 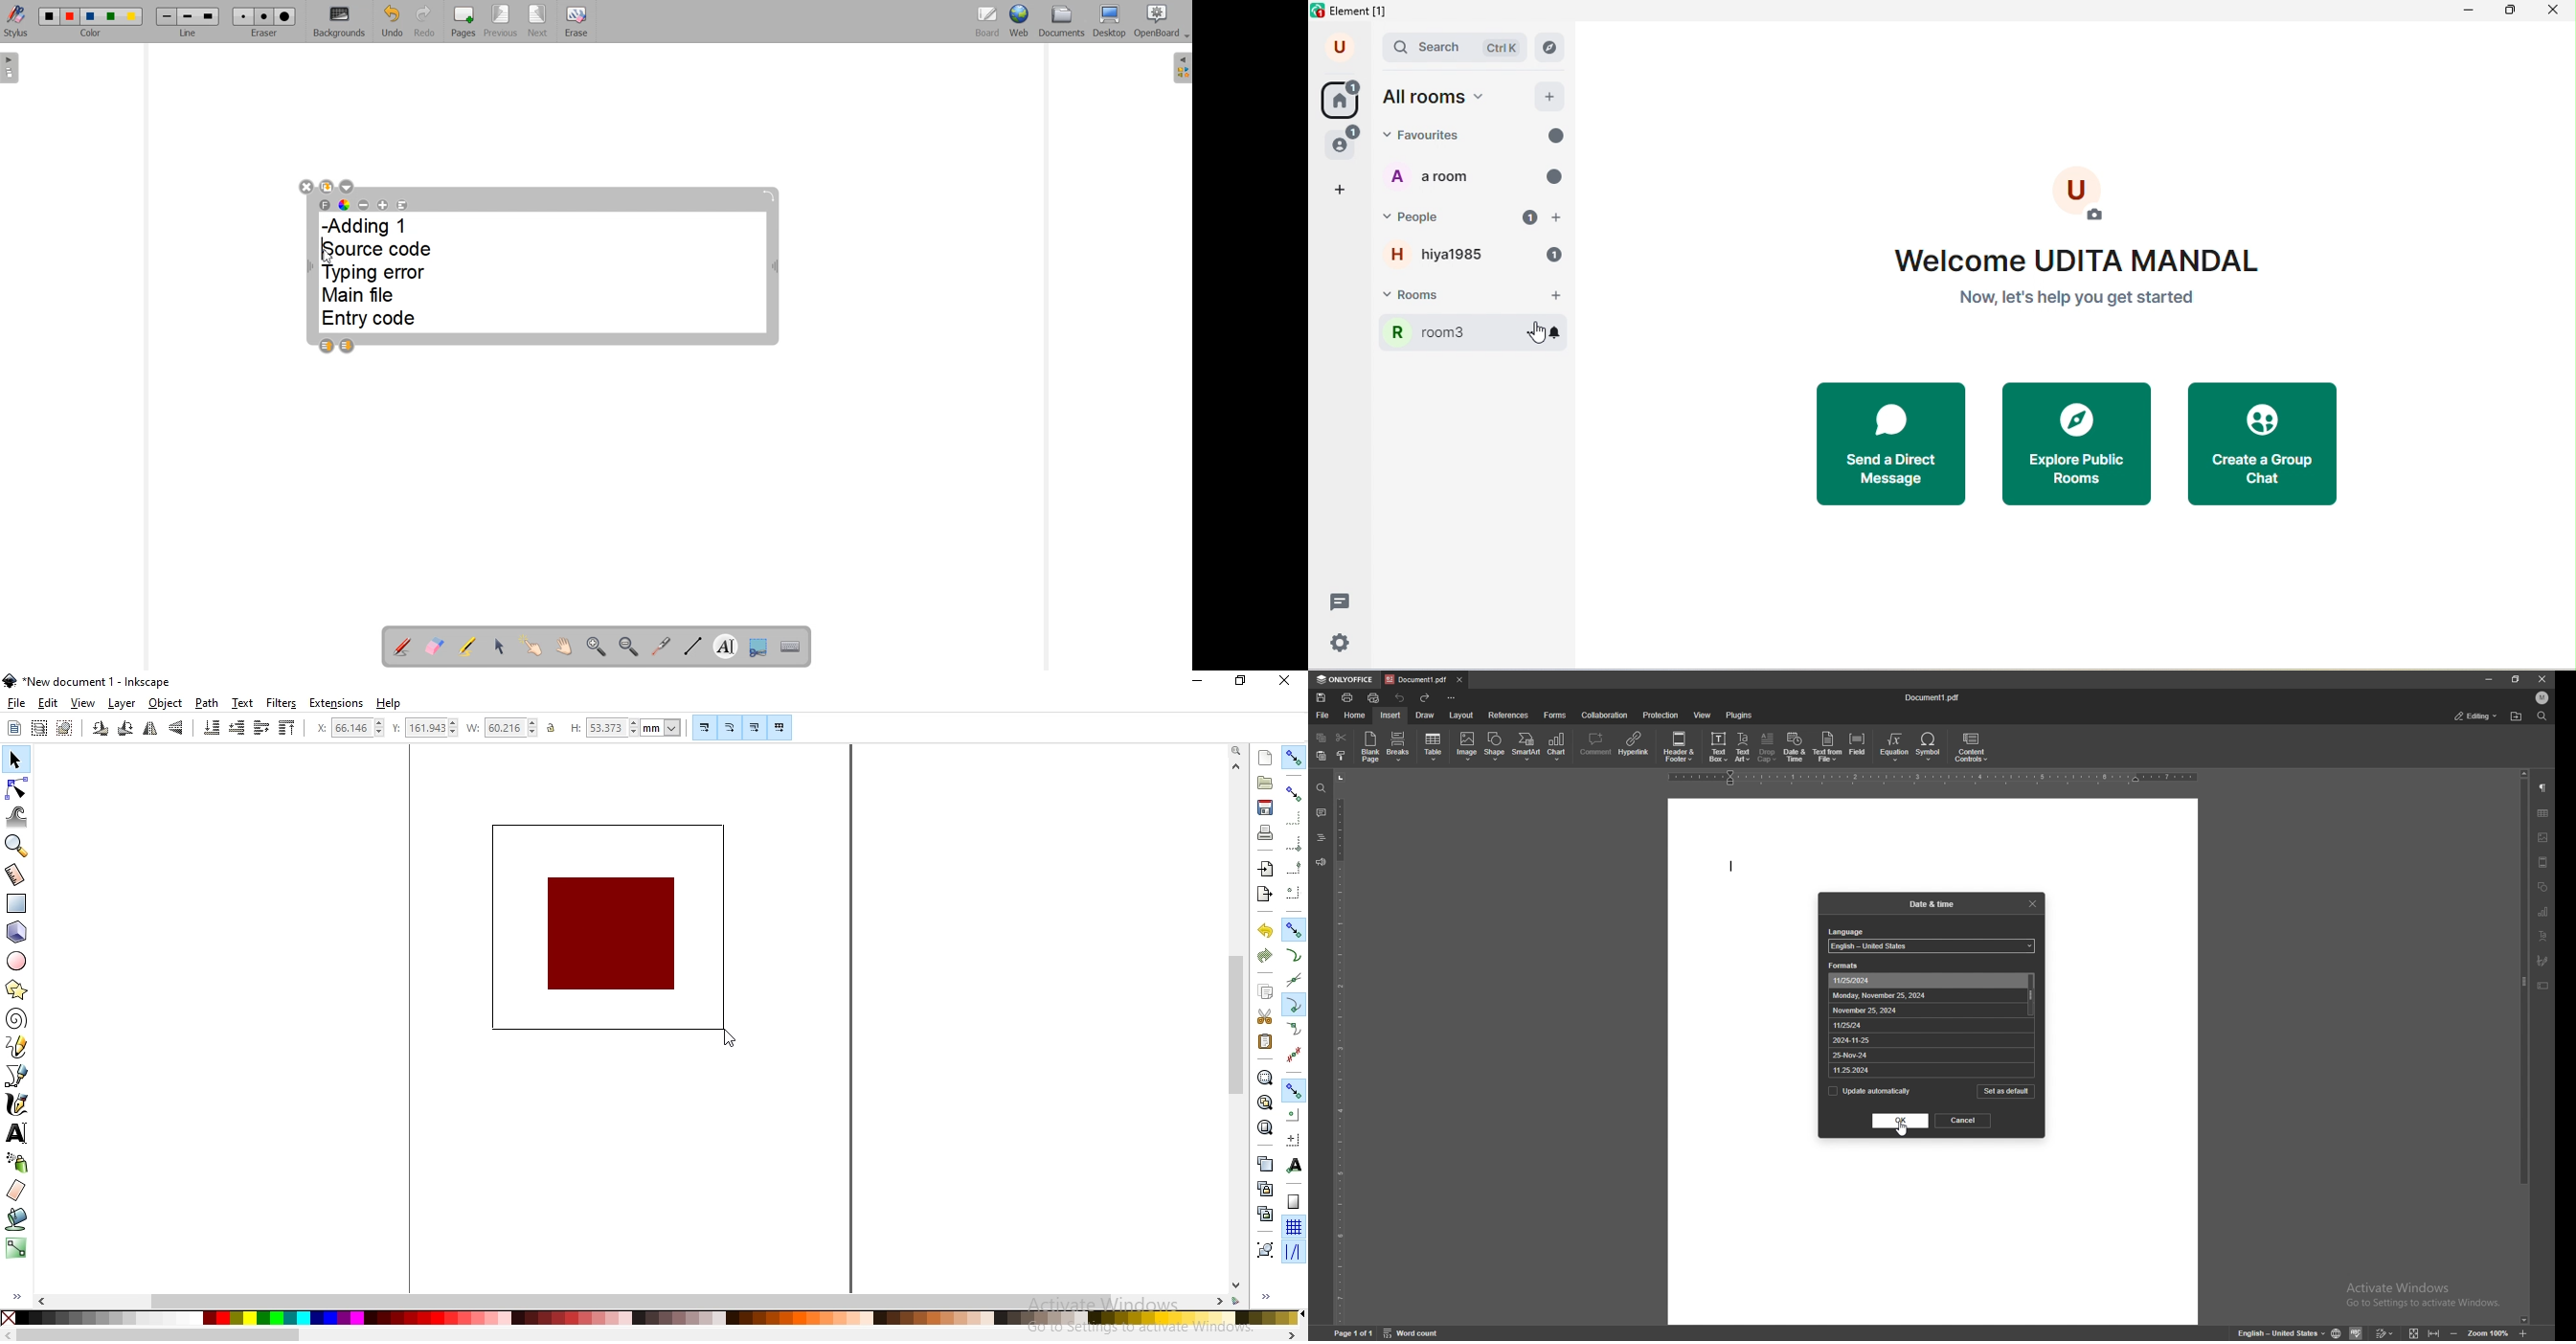 What do you see at coordinates (780, 728) in the screenshot?
I see `move patterns along with objects` at bounding box center [780, 728].